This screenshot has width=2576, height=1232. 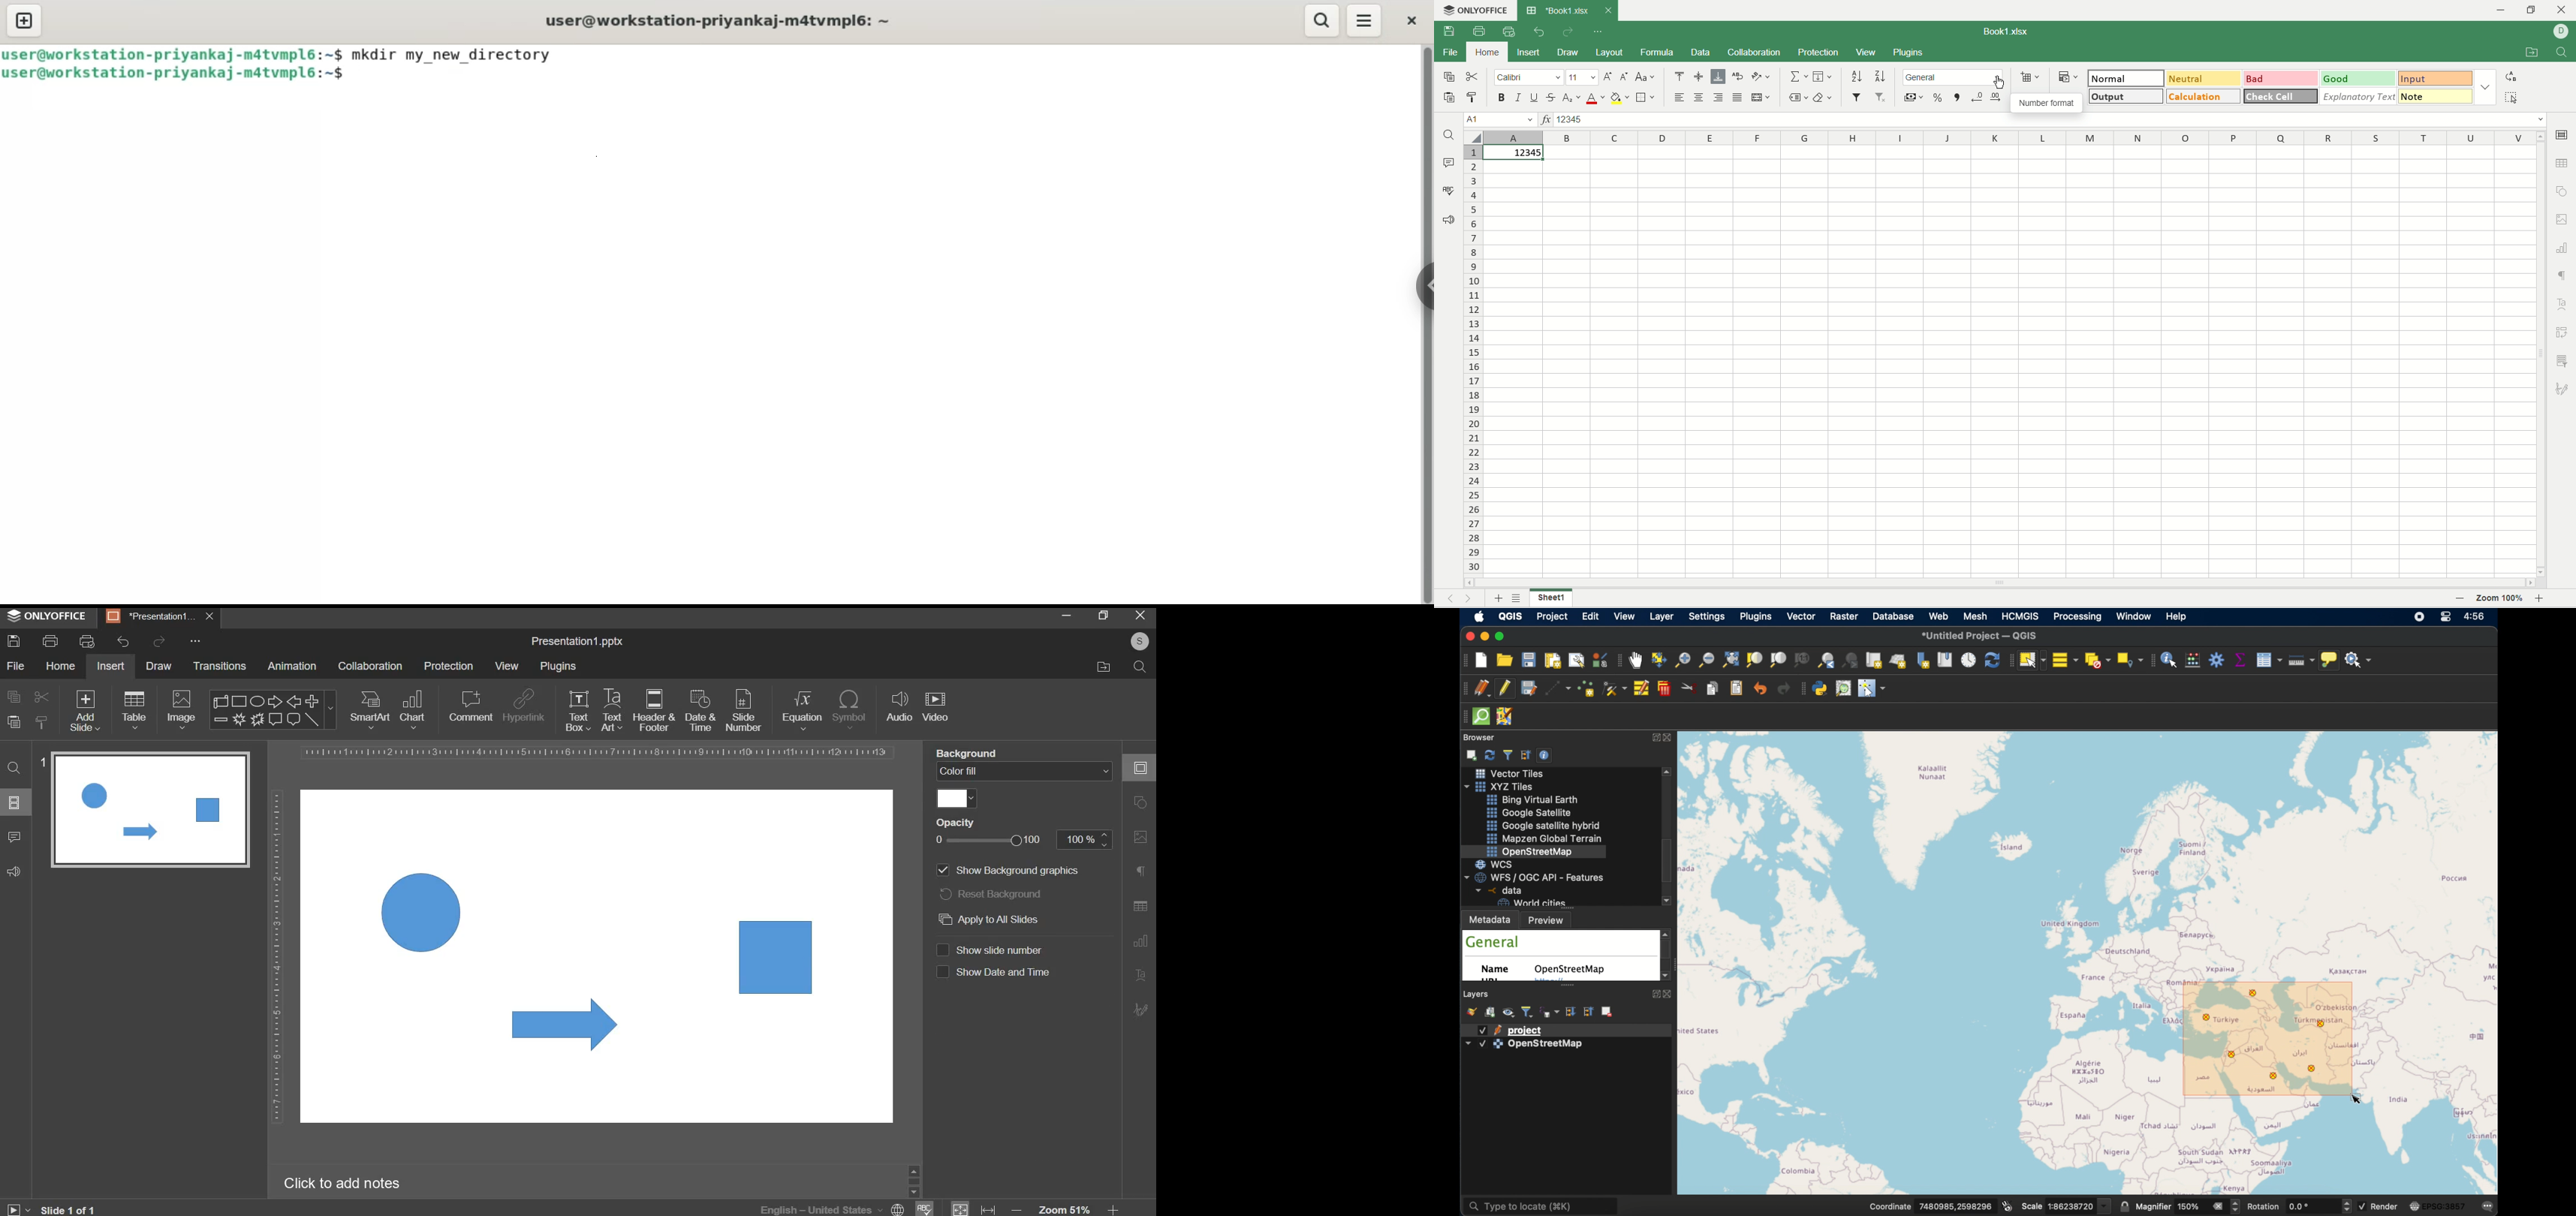 What do you see at coordinates (1470, 754) in the screenshot?
I see `add selected layers` at bounding box center [1470, 754].